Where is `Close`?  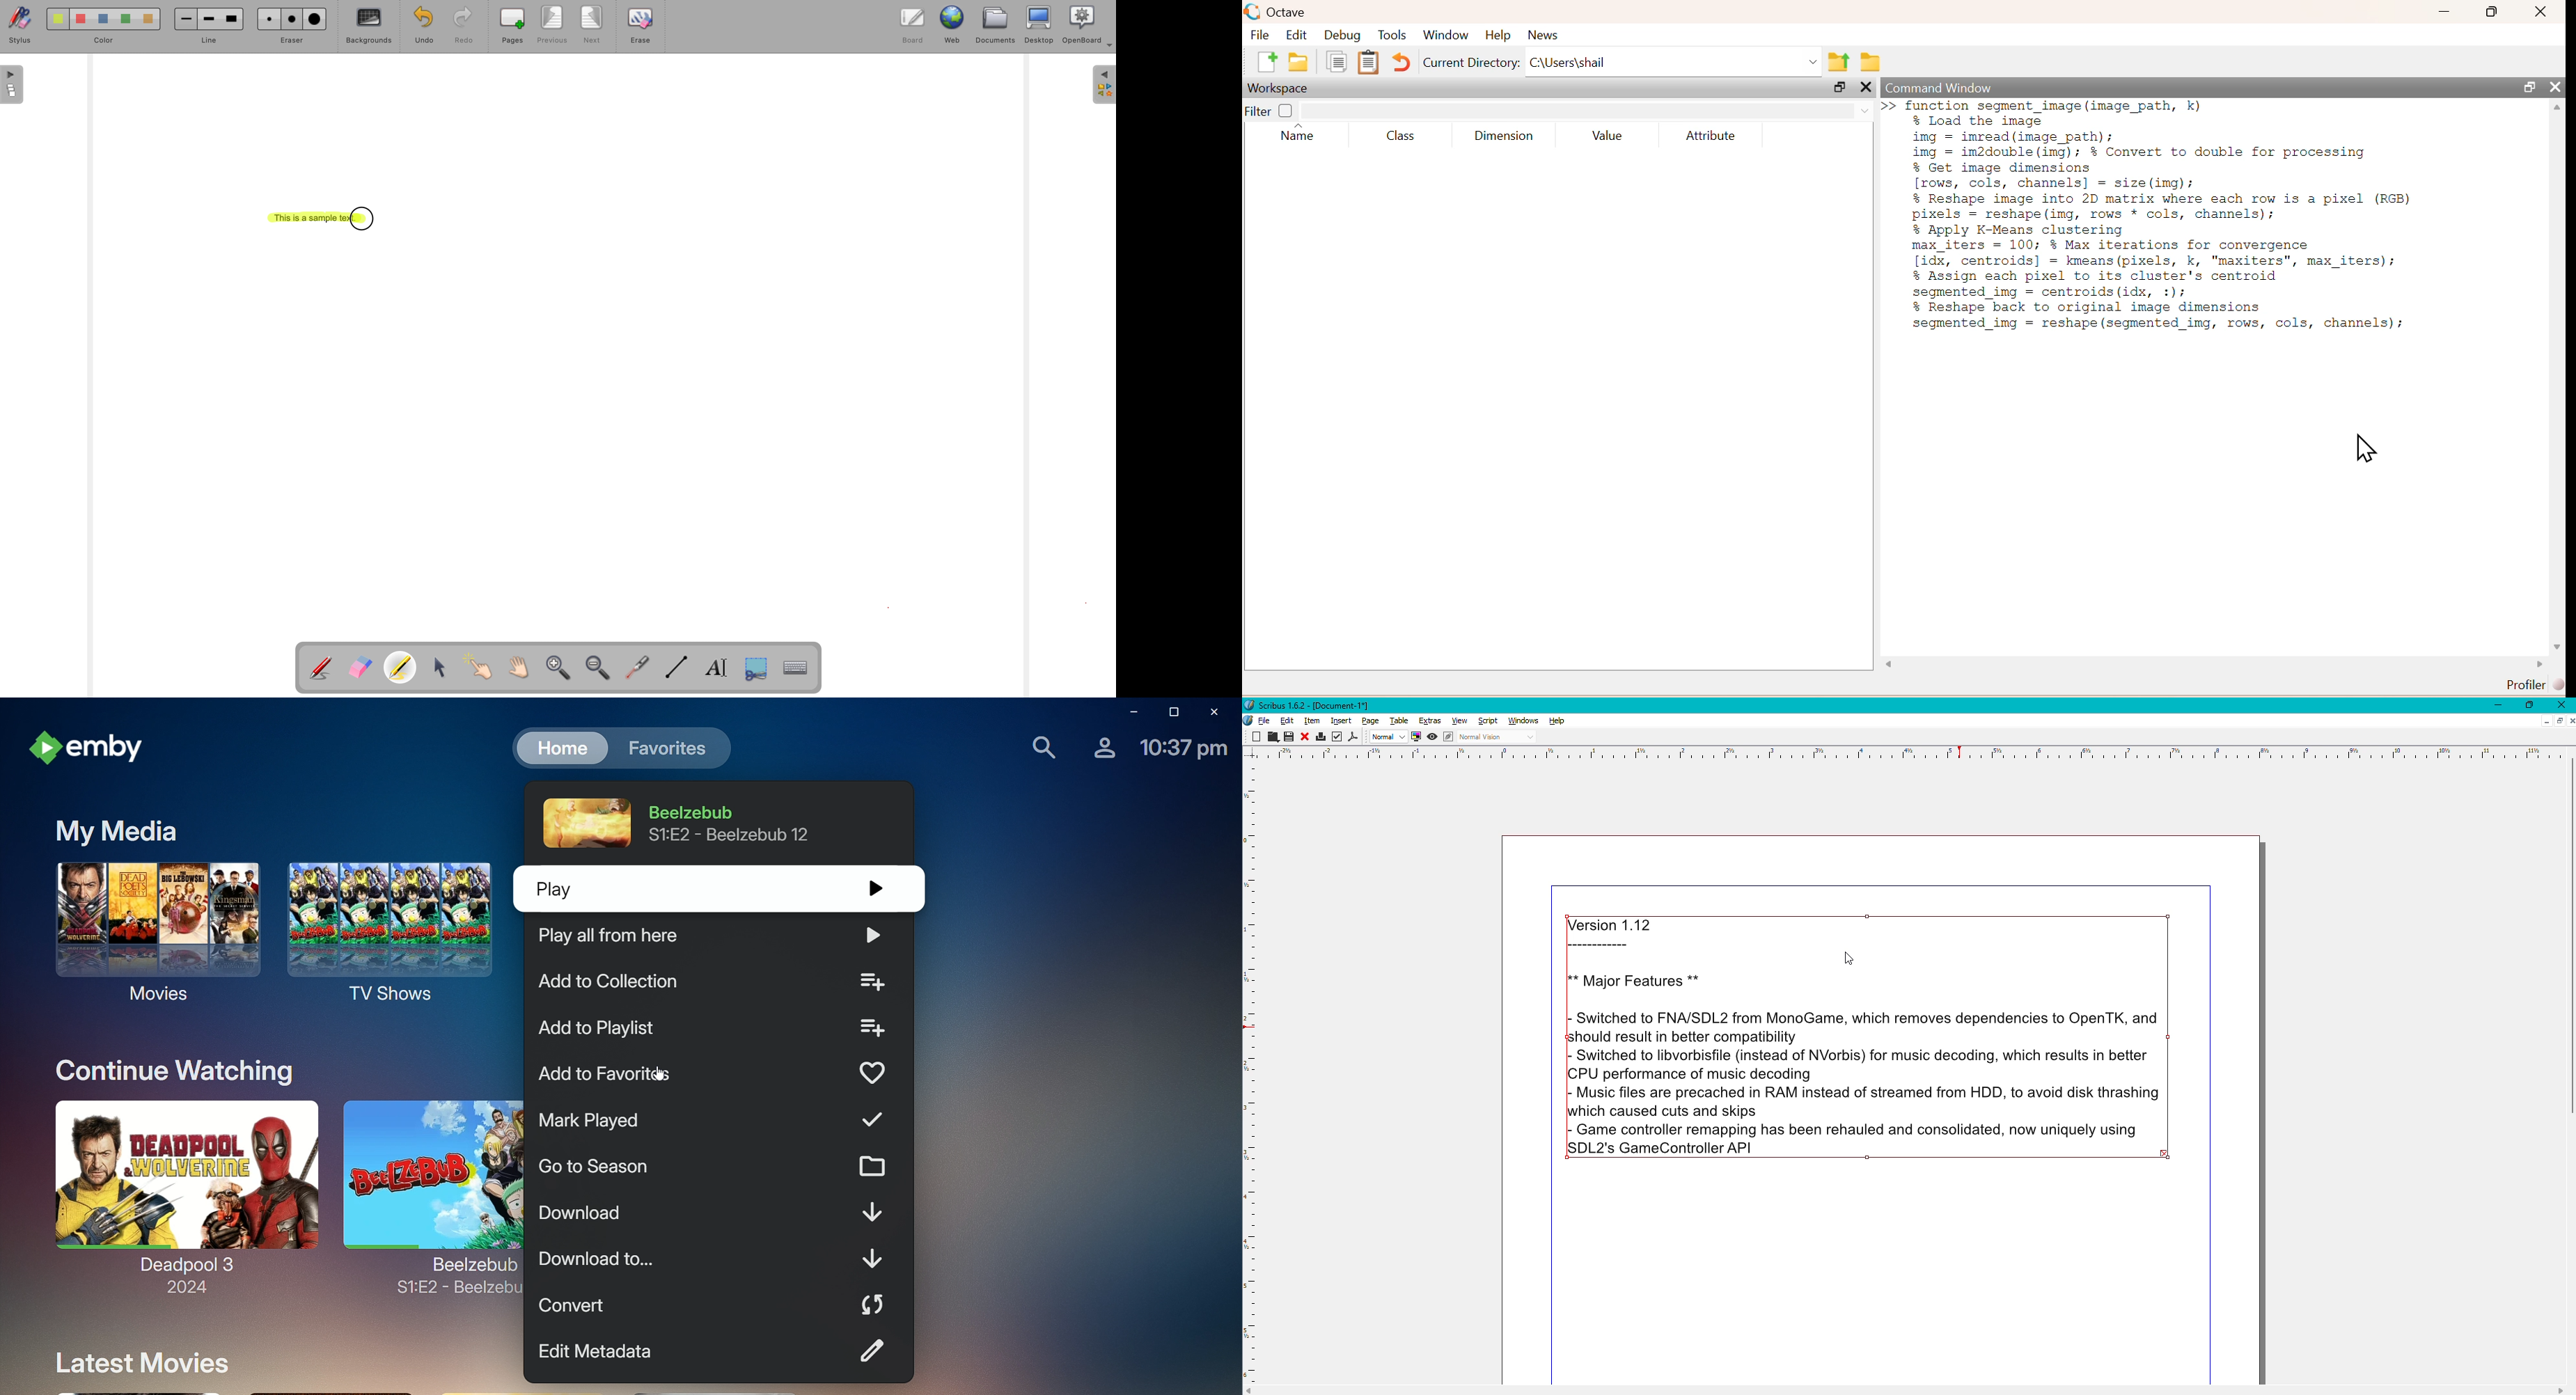 Close is located at coordinates (1304, 736).